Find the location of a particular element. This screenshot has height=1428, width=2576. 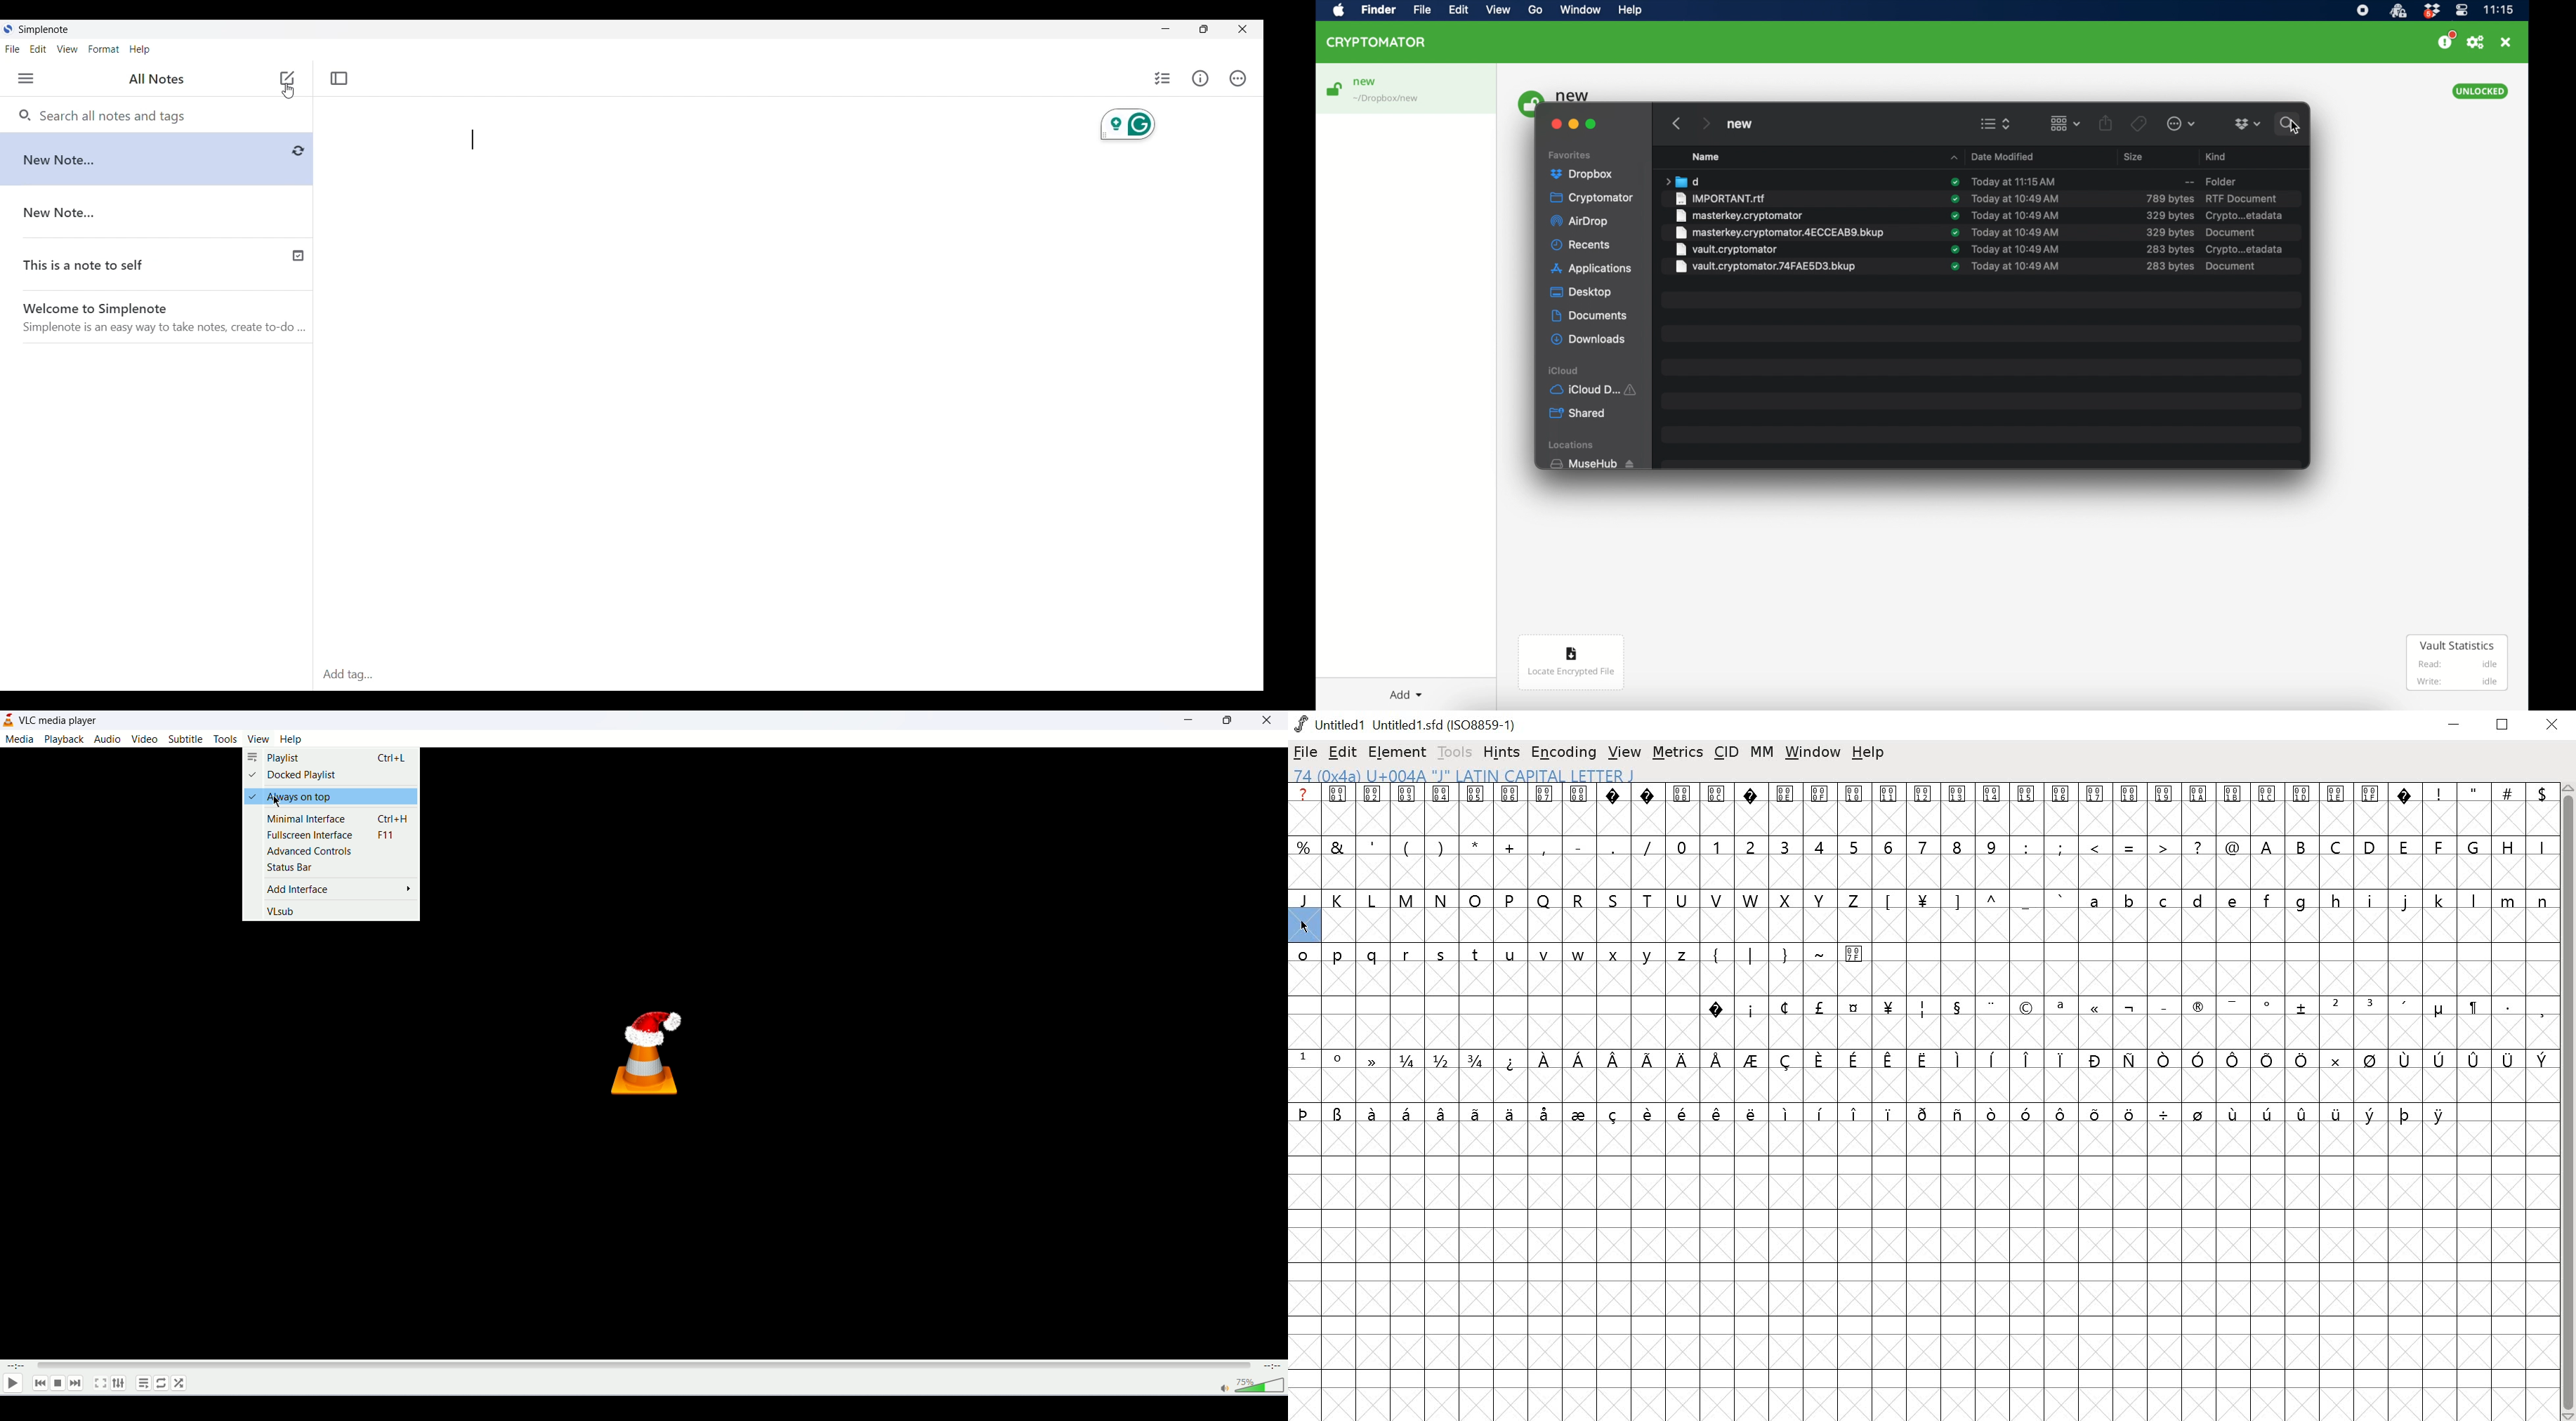

vlc media player logo is located at coordinates (8, 721).